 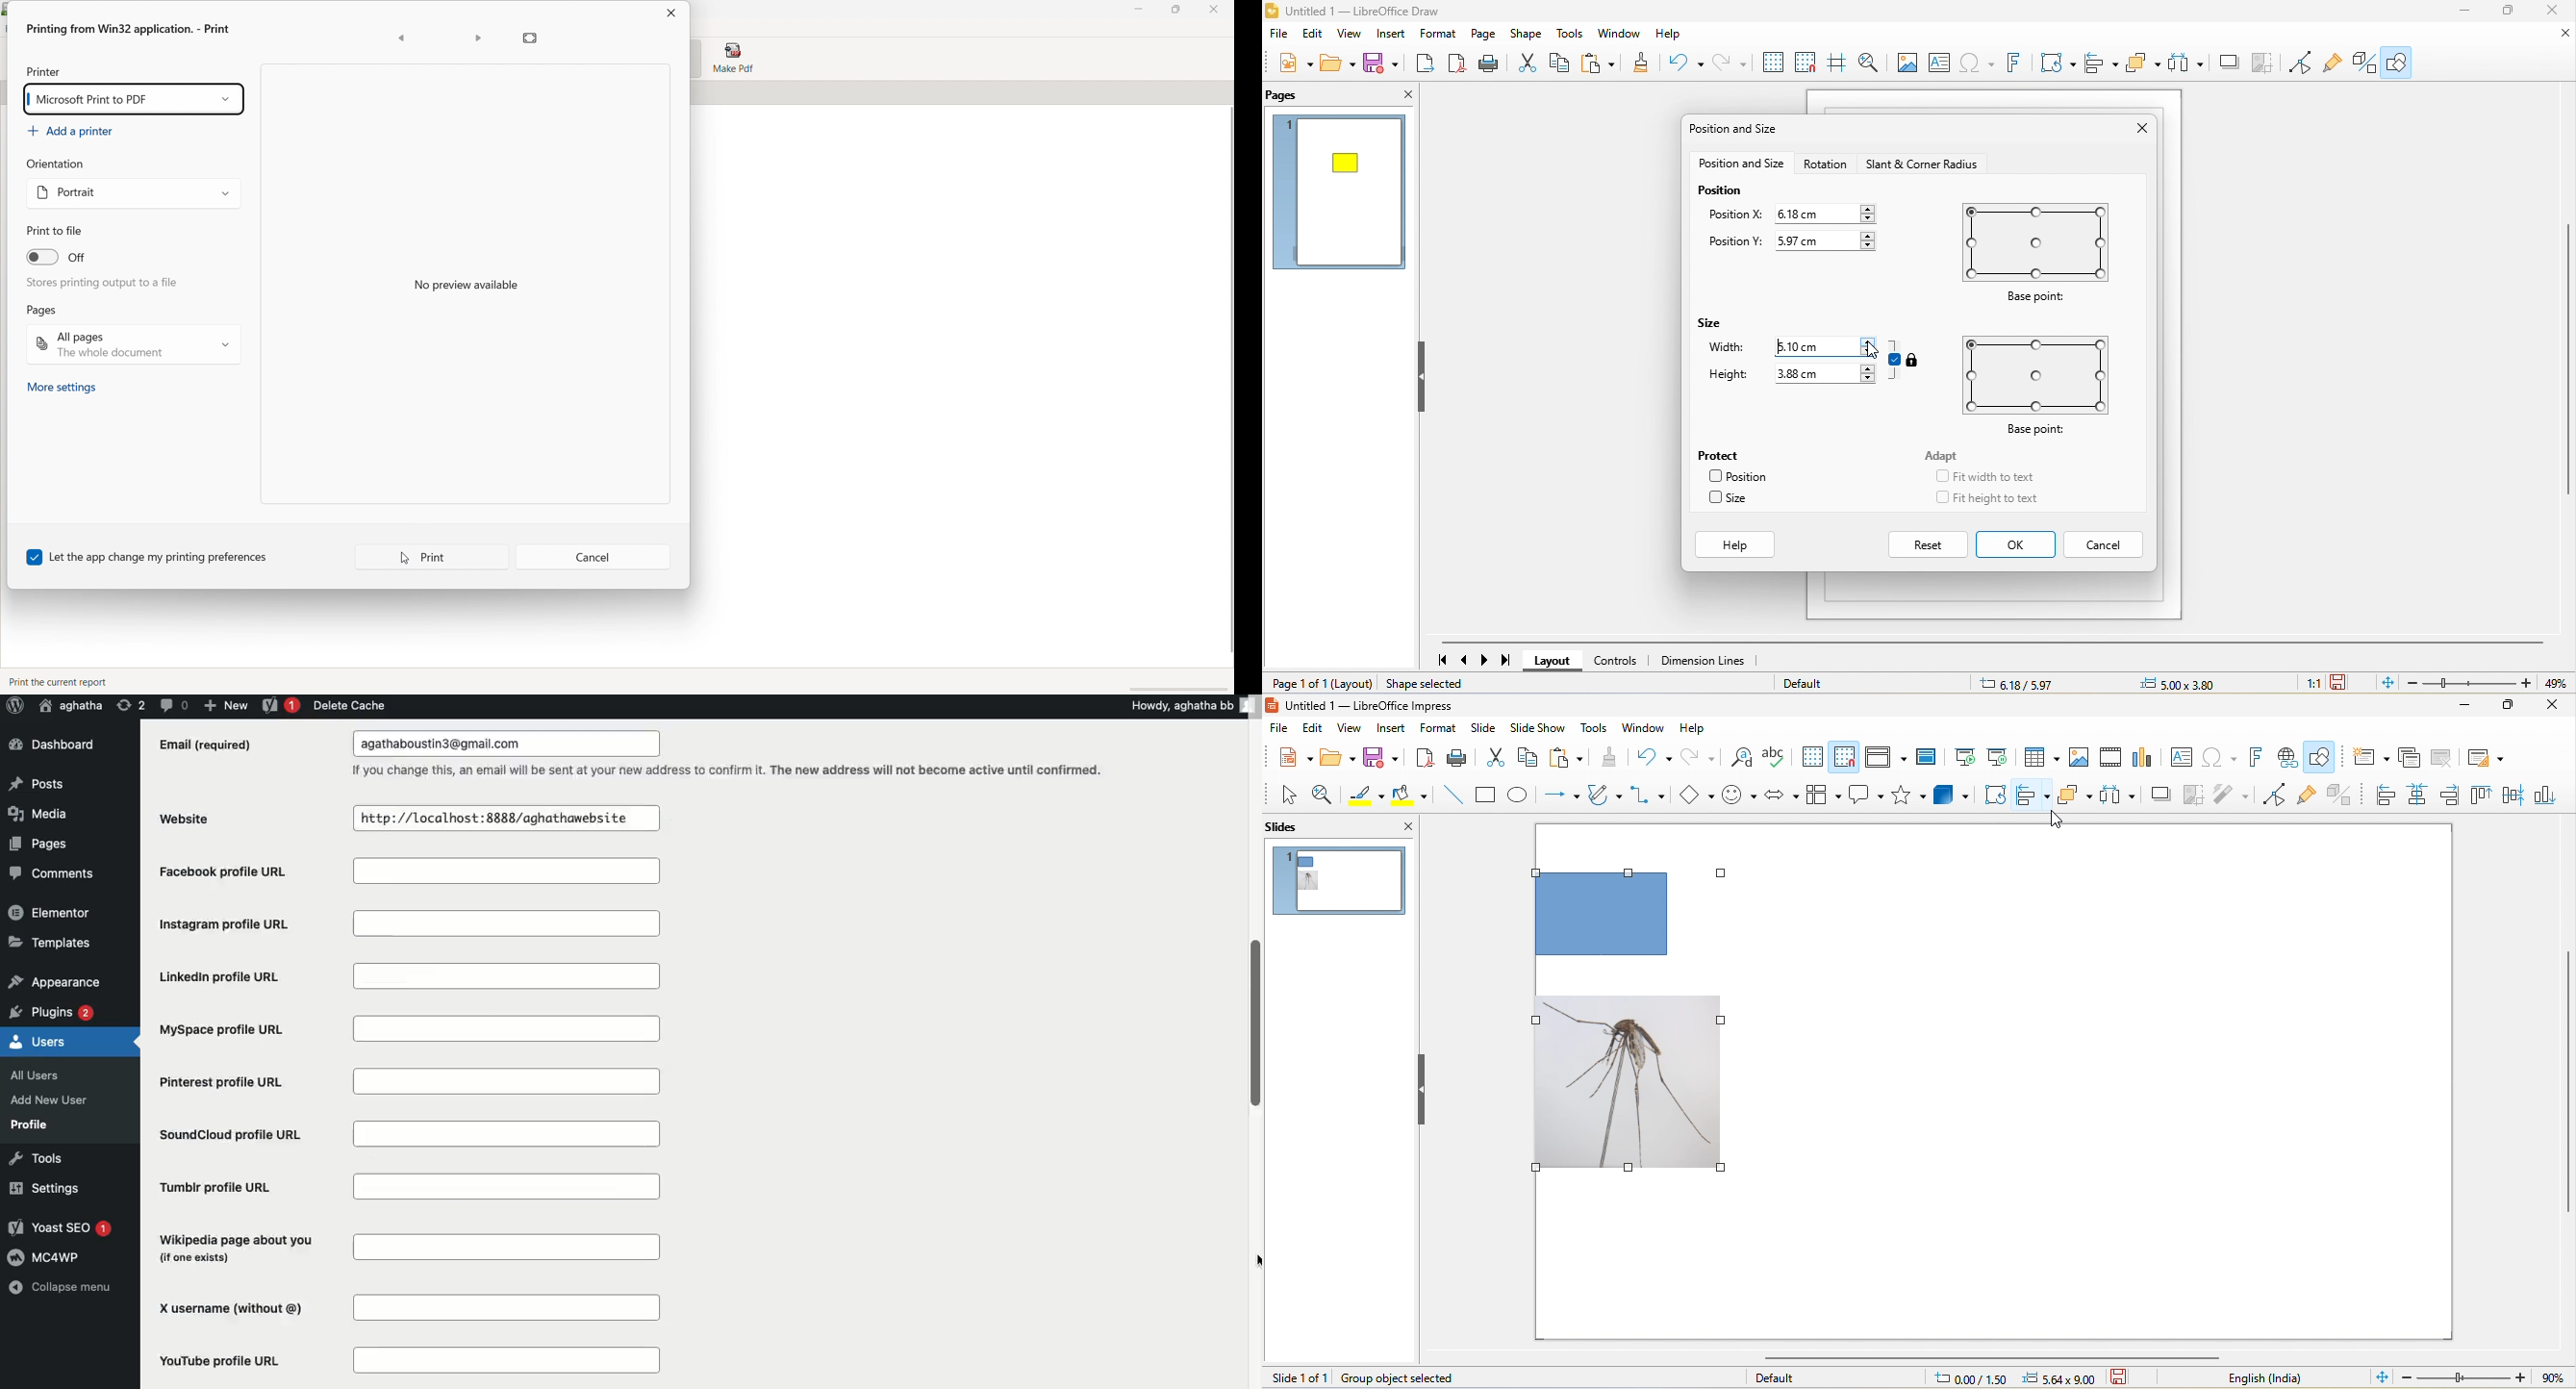 I want to click on master slide, so click(x=1930, y=756).